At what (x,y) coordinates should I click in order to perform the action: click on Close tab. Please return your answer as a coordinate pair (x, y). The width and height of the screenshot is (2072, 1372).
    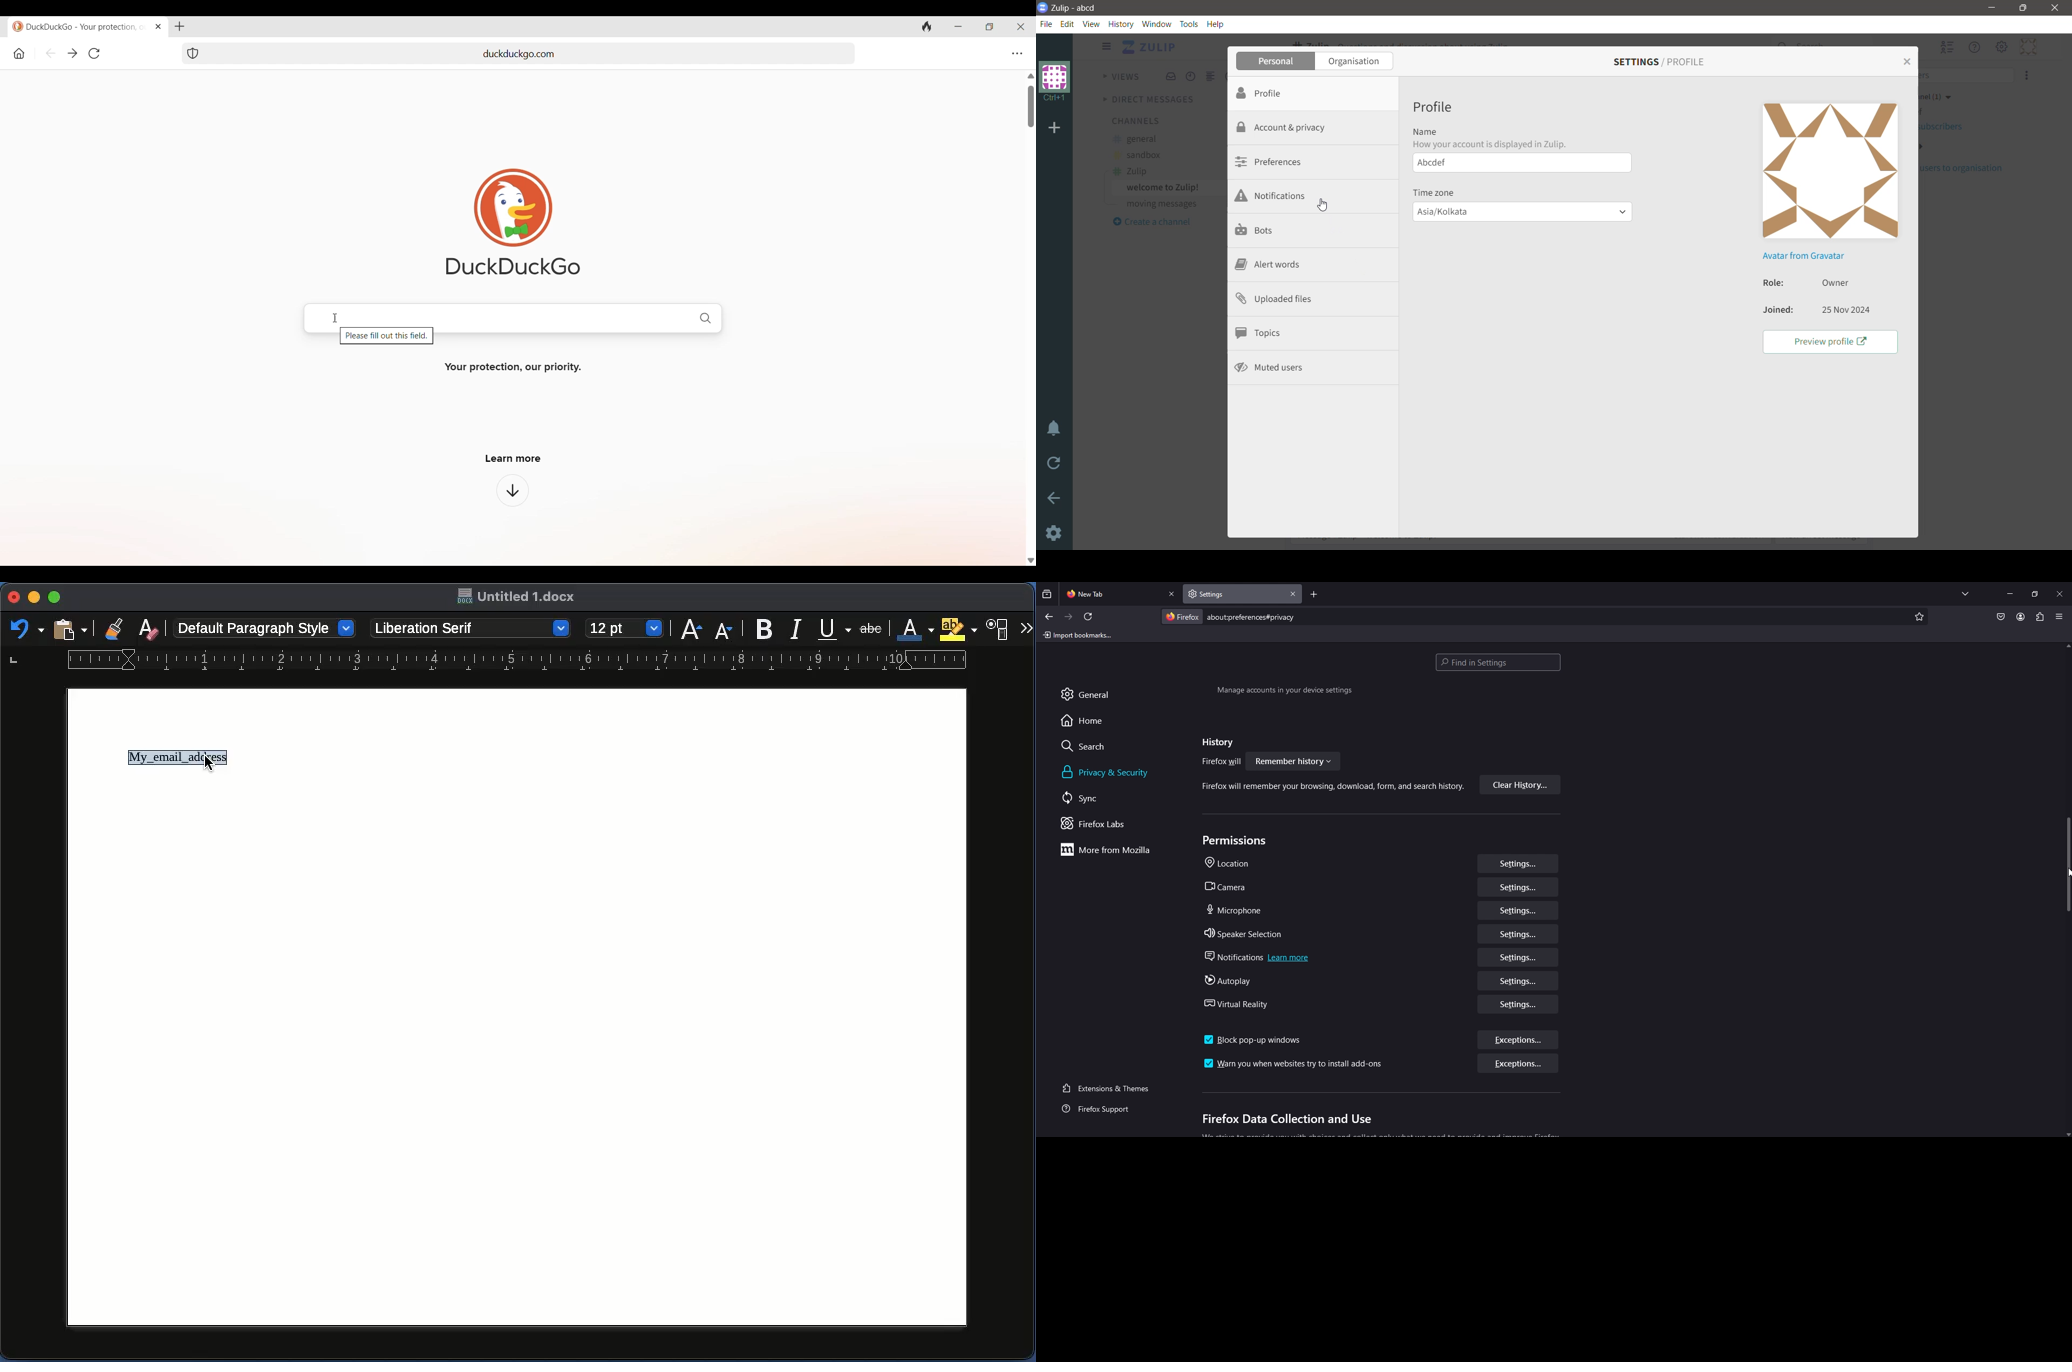
    Looking at the image, I should click on (158, 26).